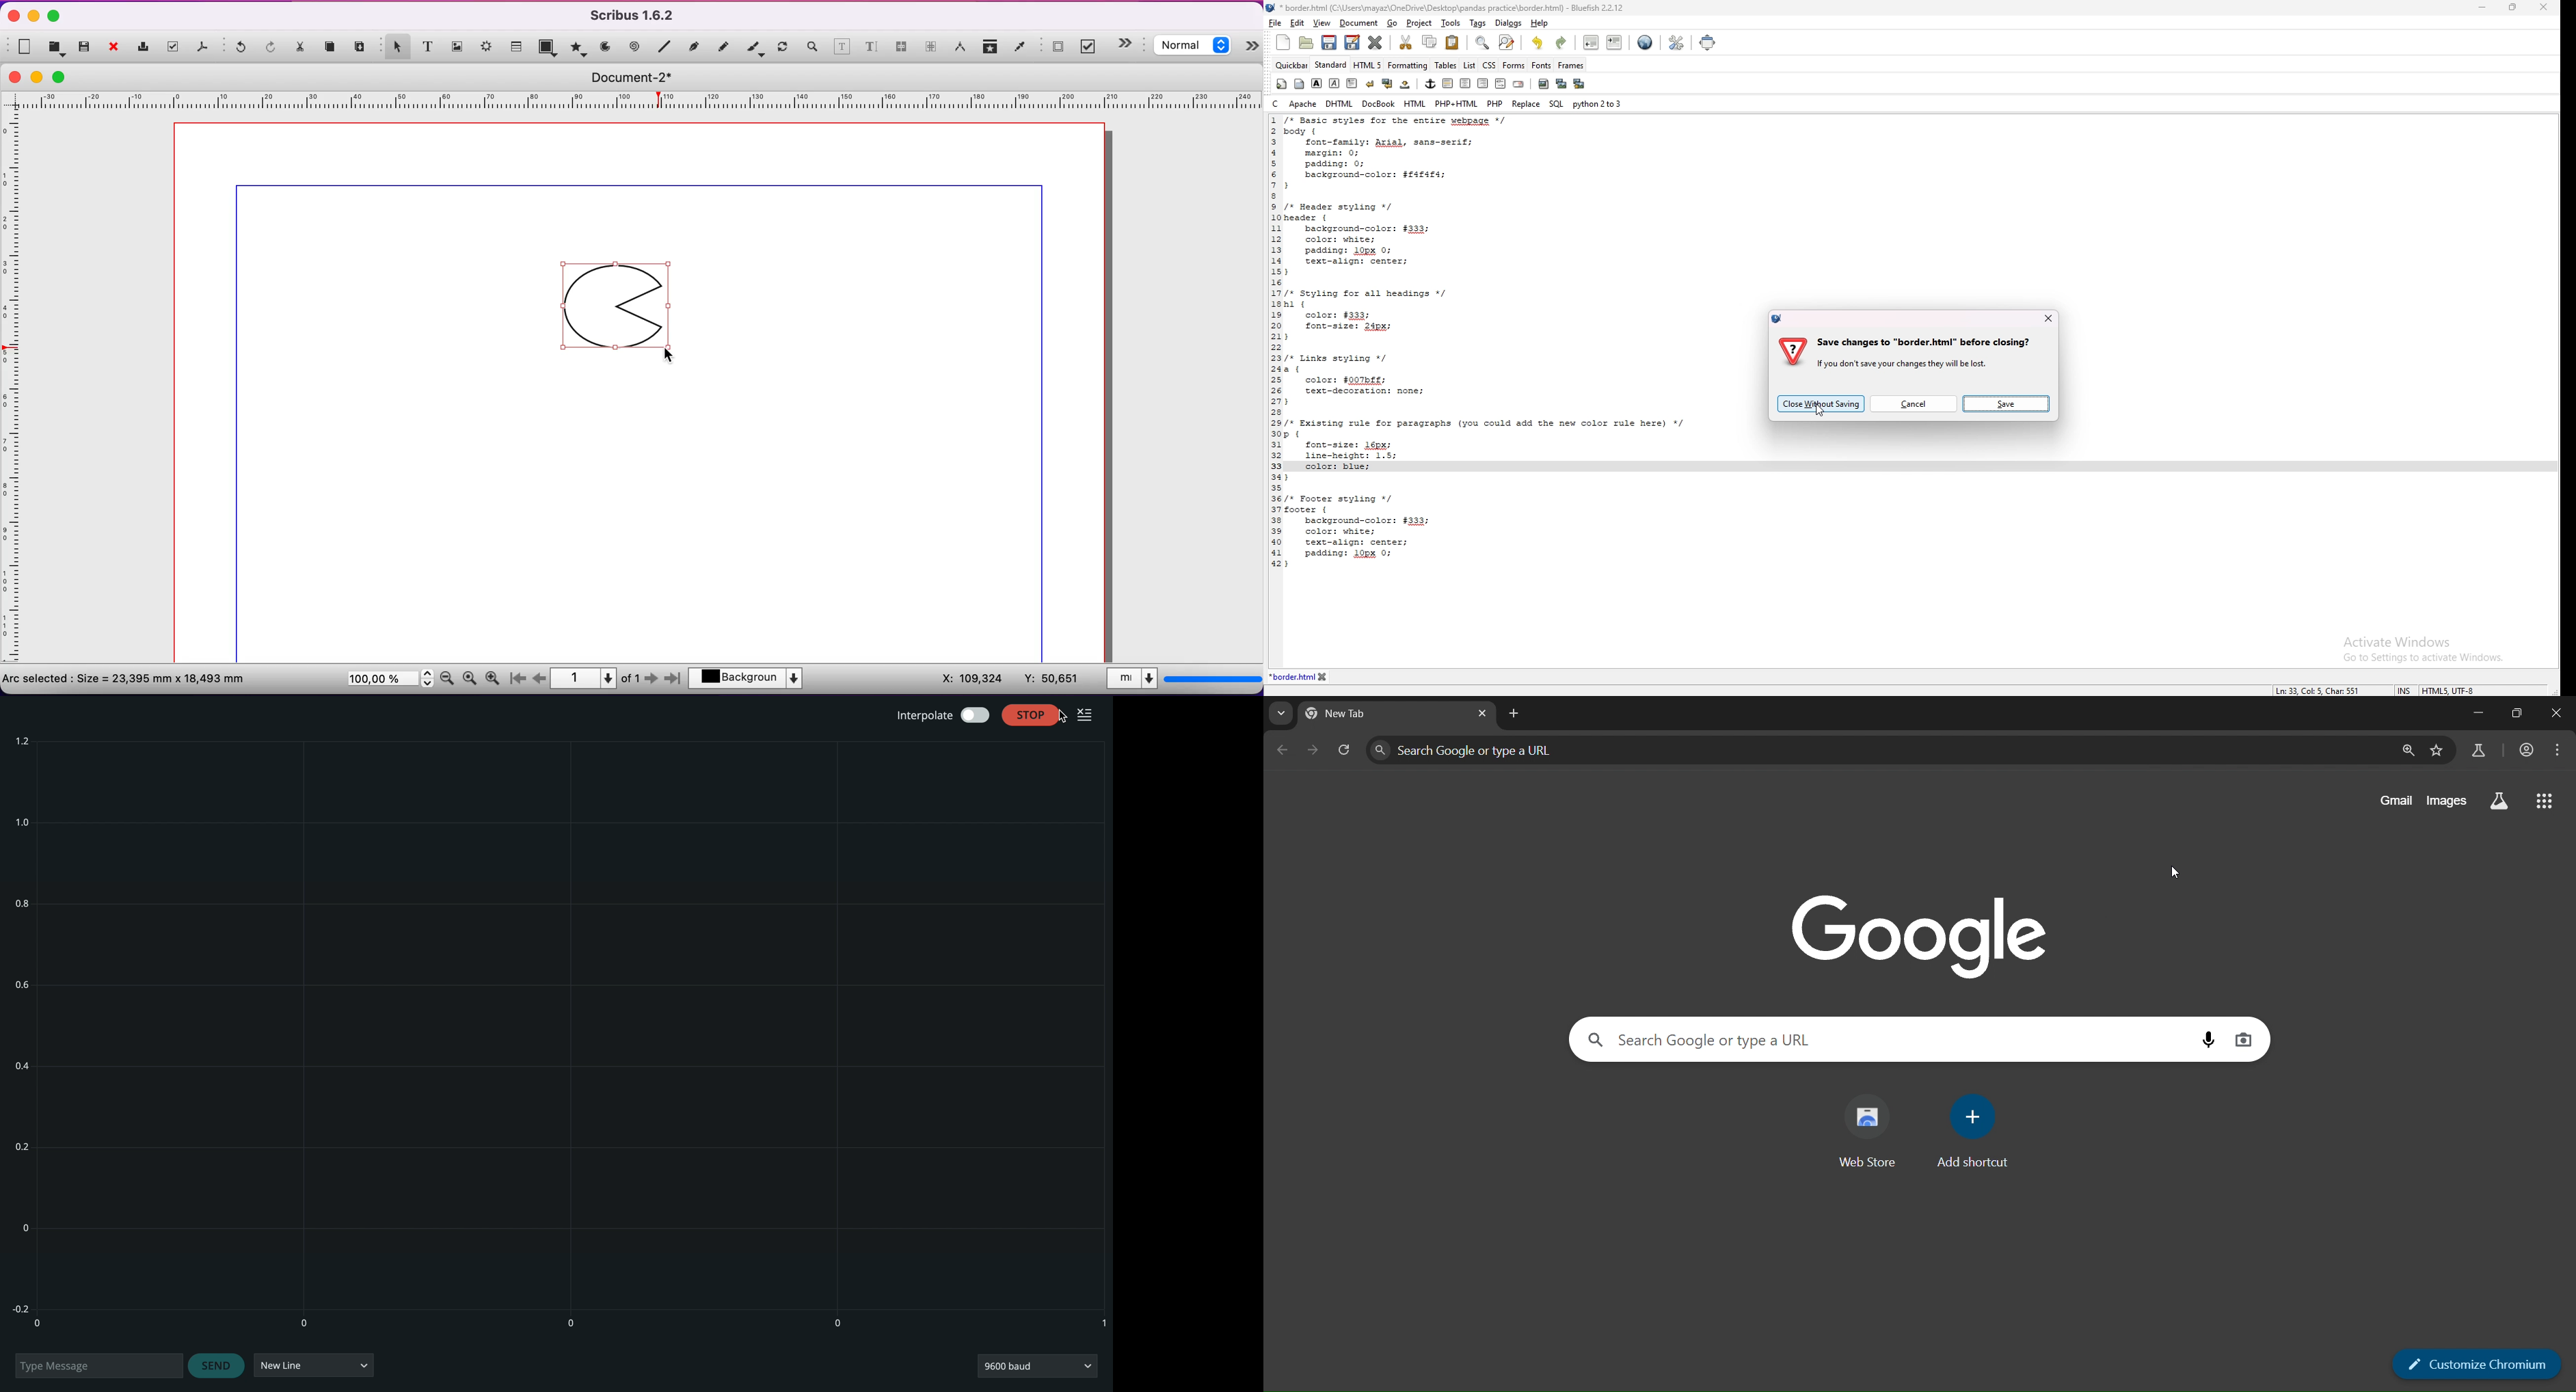  I want to click on zoom out, so click(447, 677).